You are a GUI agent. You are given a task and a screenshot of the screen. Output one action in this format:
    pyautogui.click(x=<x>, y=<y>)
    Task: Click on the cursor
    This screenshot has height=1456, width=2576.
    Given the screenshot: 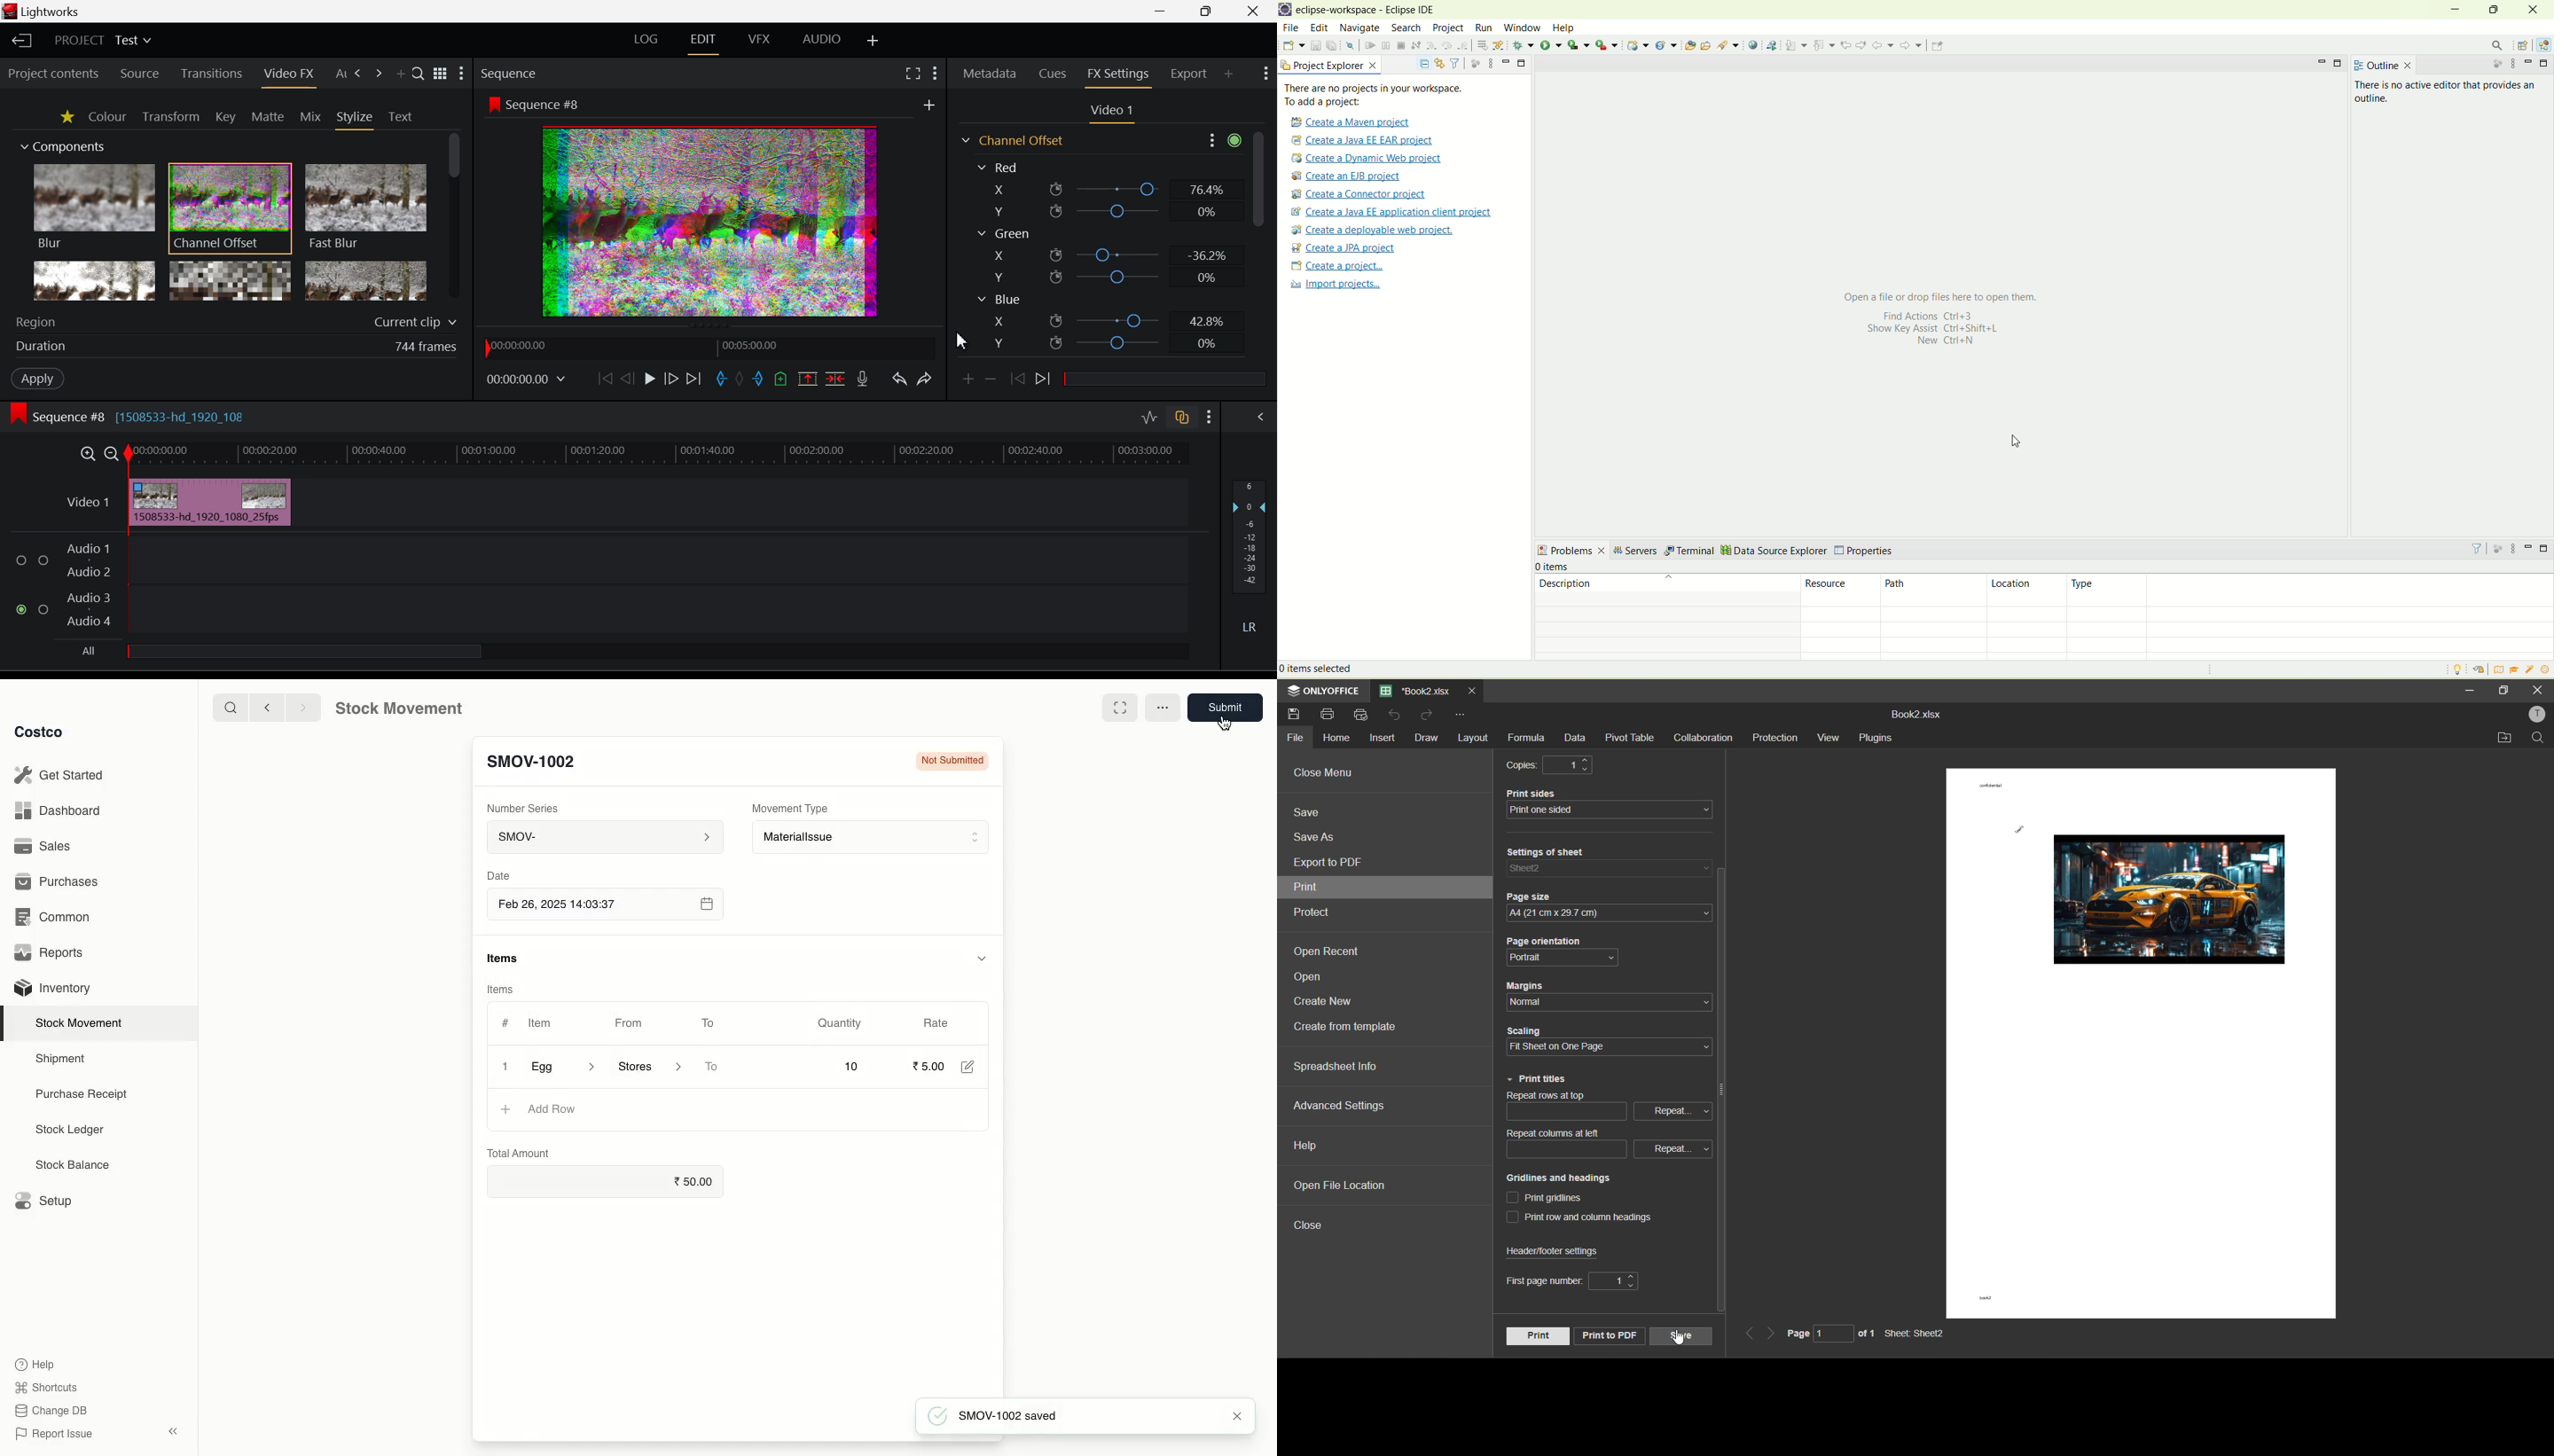 What is the action you would take?
    pyautogui.click(x=1225, y=724)
    